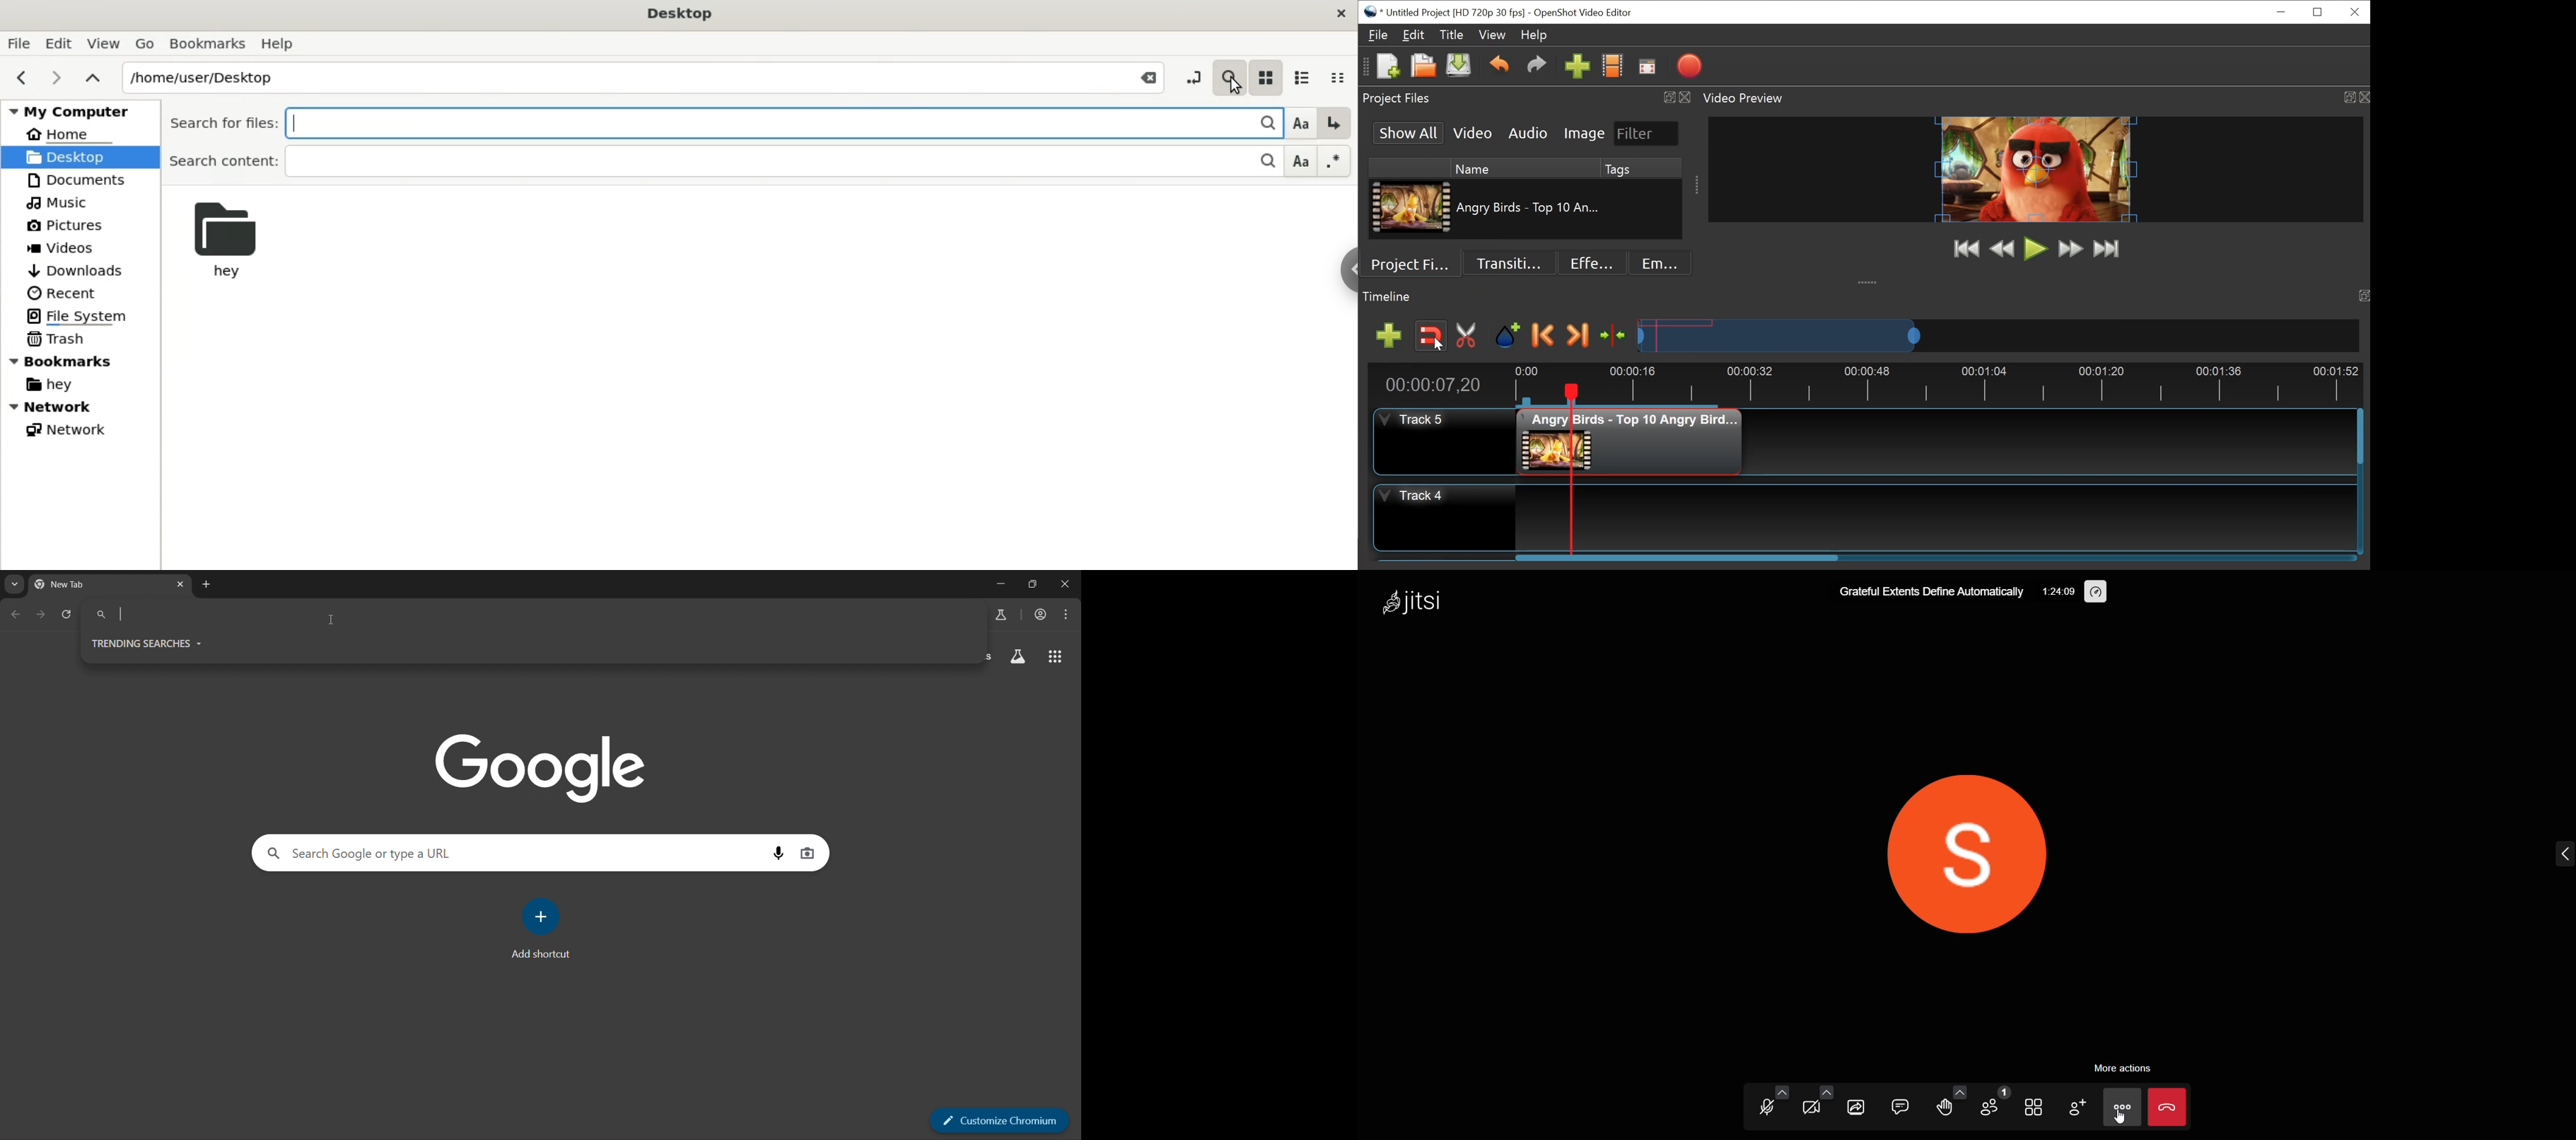 The height and width of the screenshot is (1148, 2576). Describe the element at coordinates (2123, 1108) in the screenshot. I see `more` at that location.